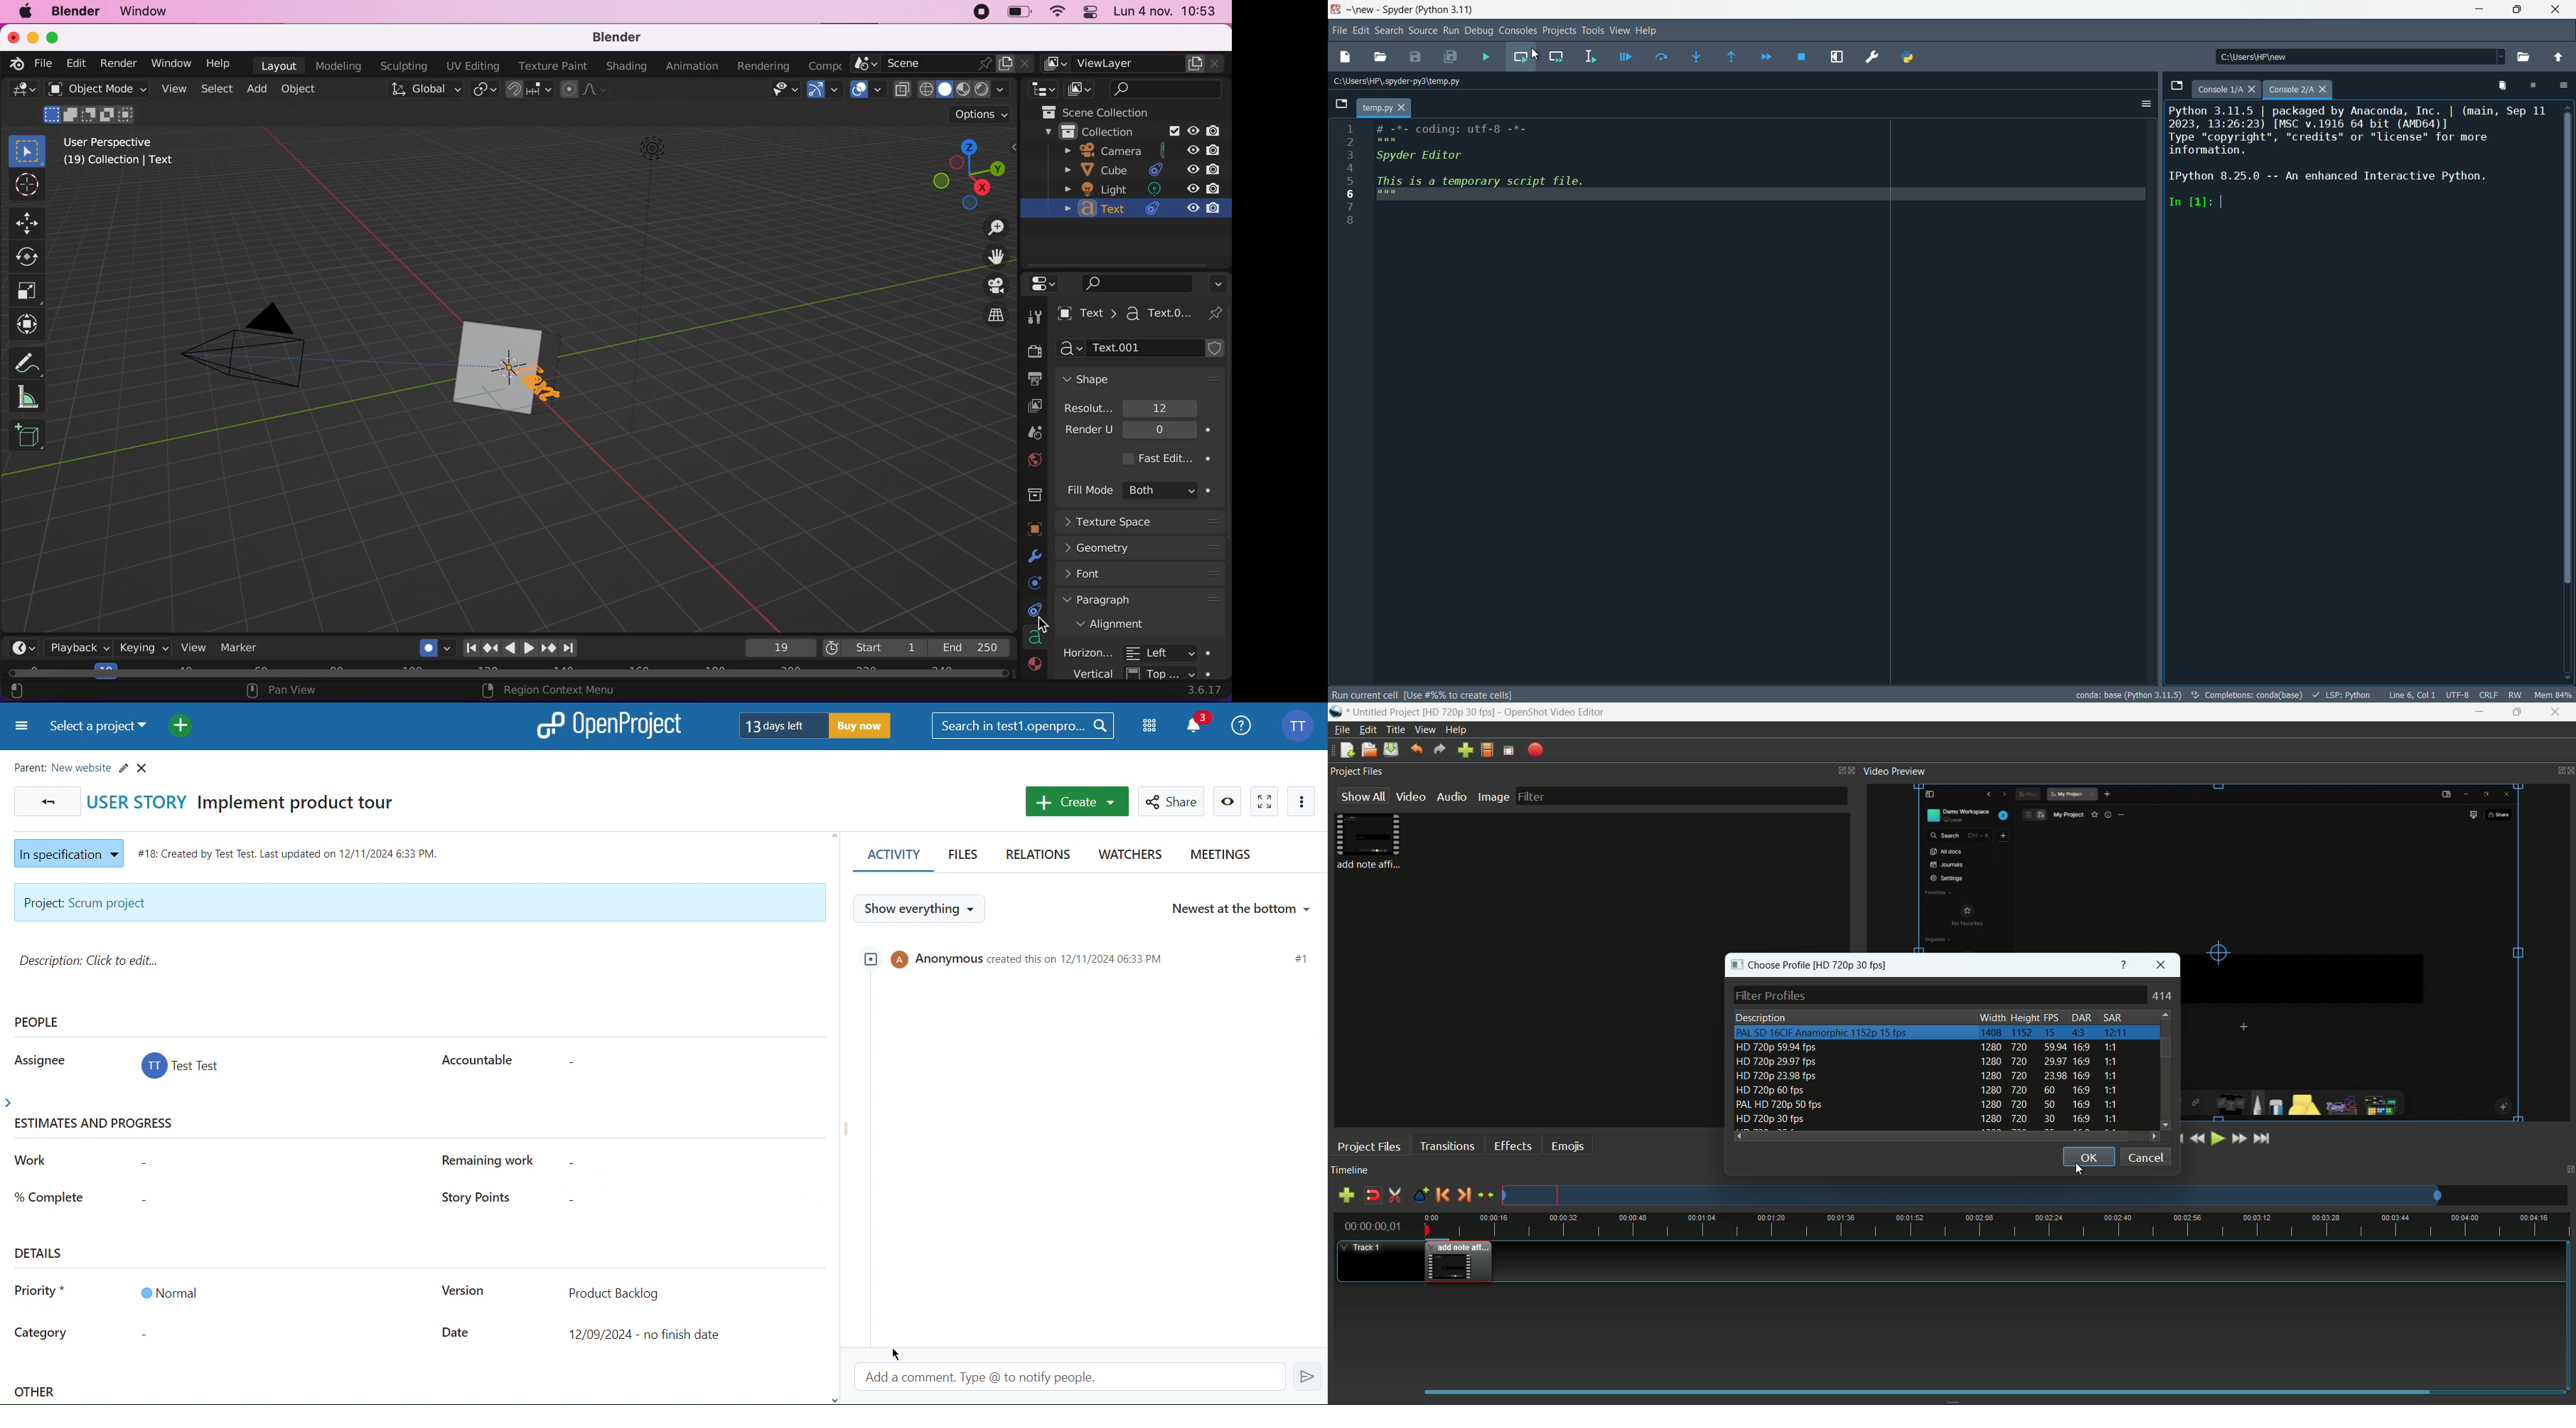 The width and height of the screenshot is (2576, 1428). What do you see at coordinates (1144, 189) in the screenshot?
I see `light` at bounding box center [1144, 189].